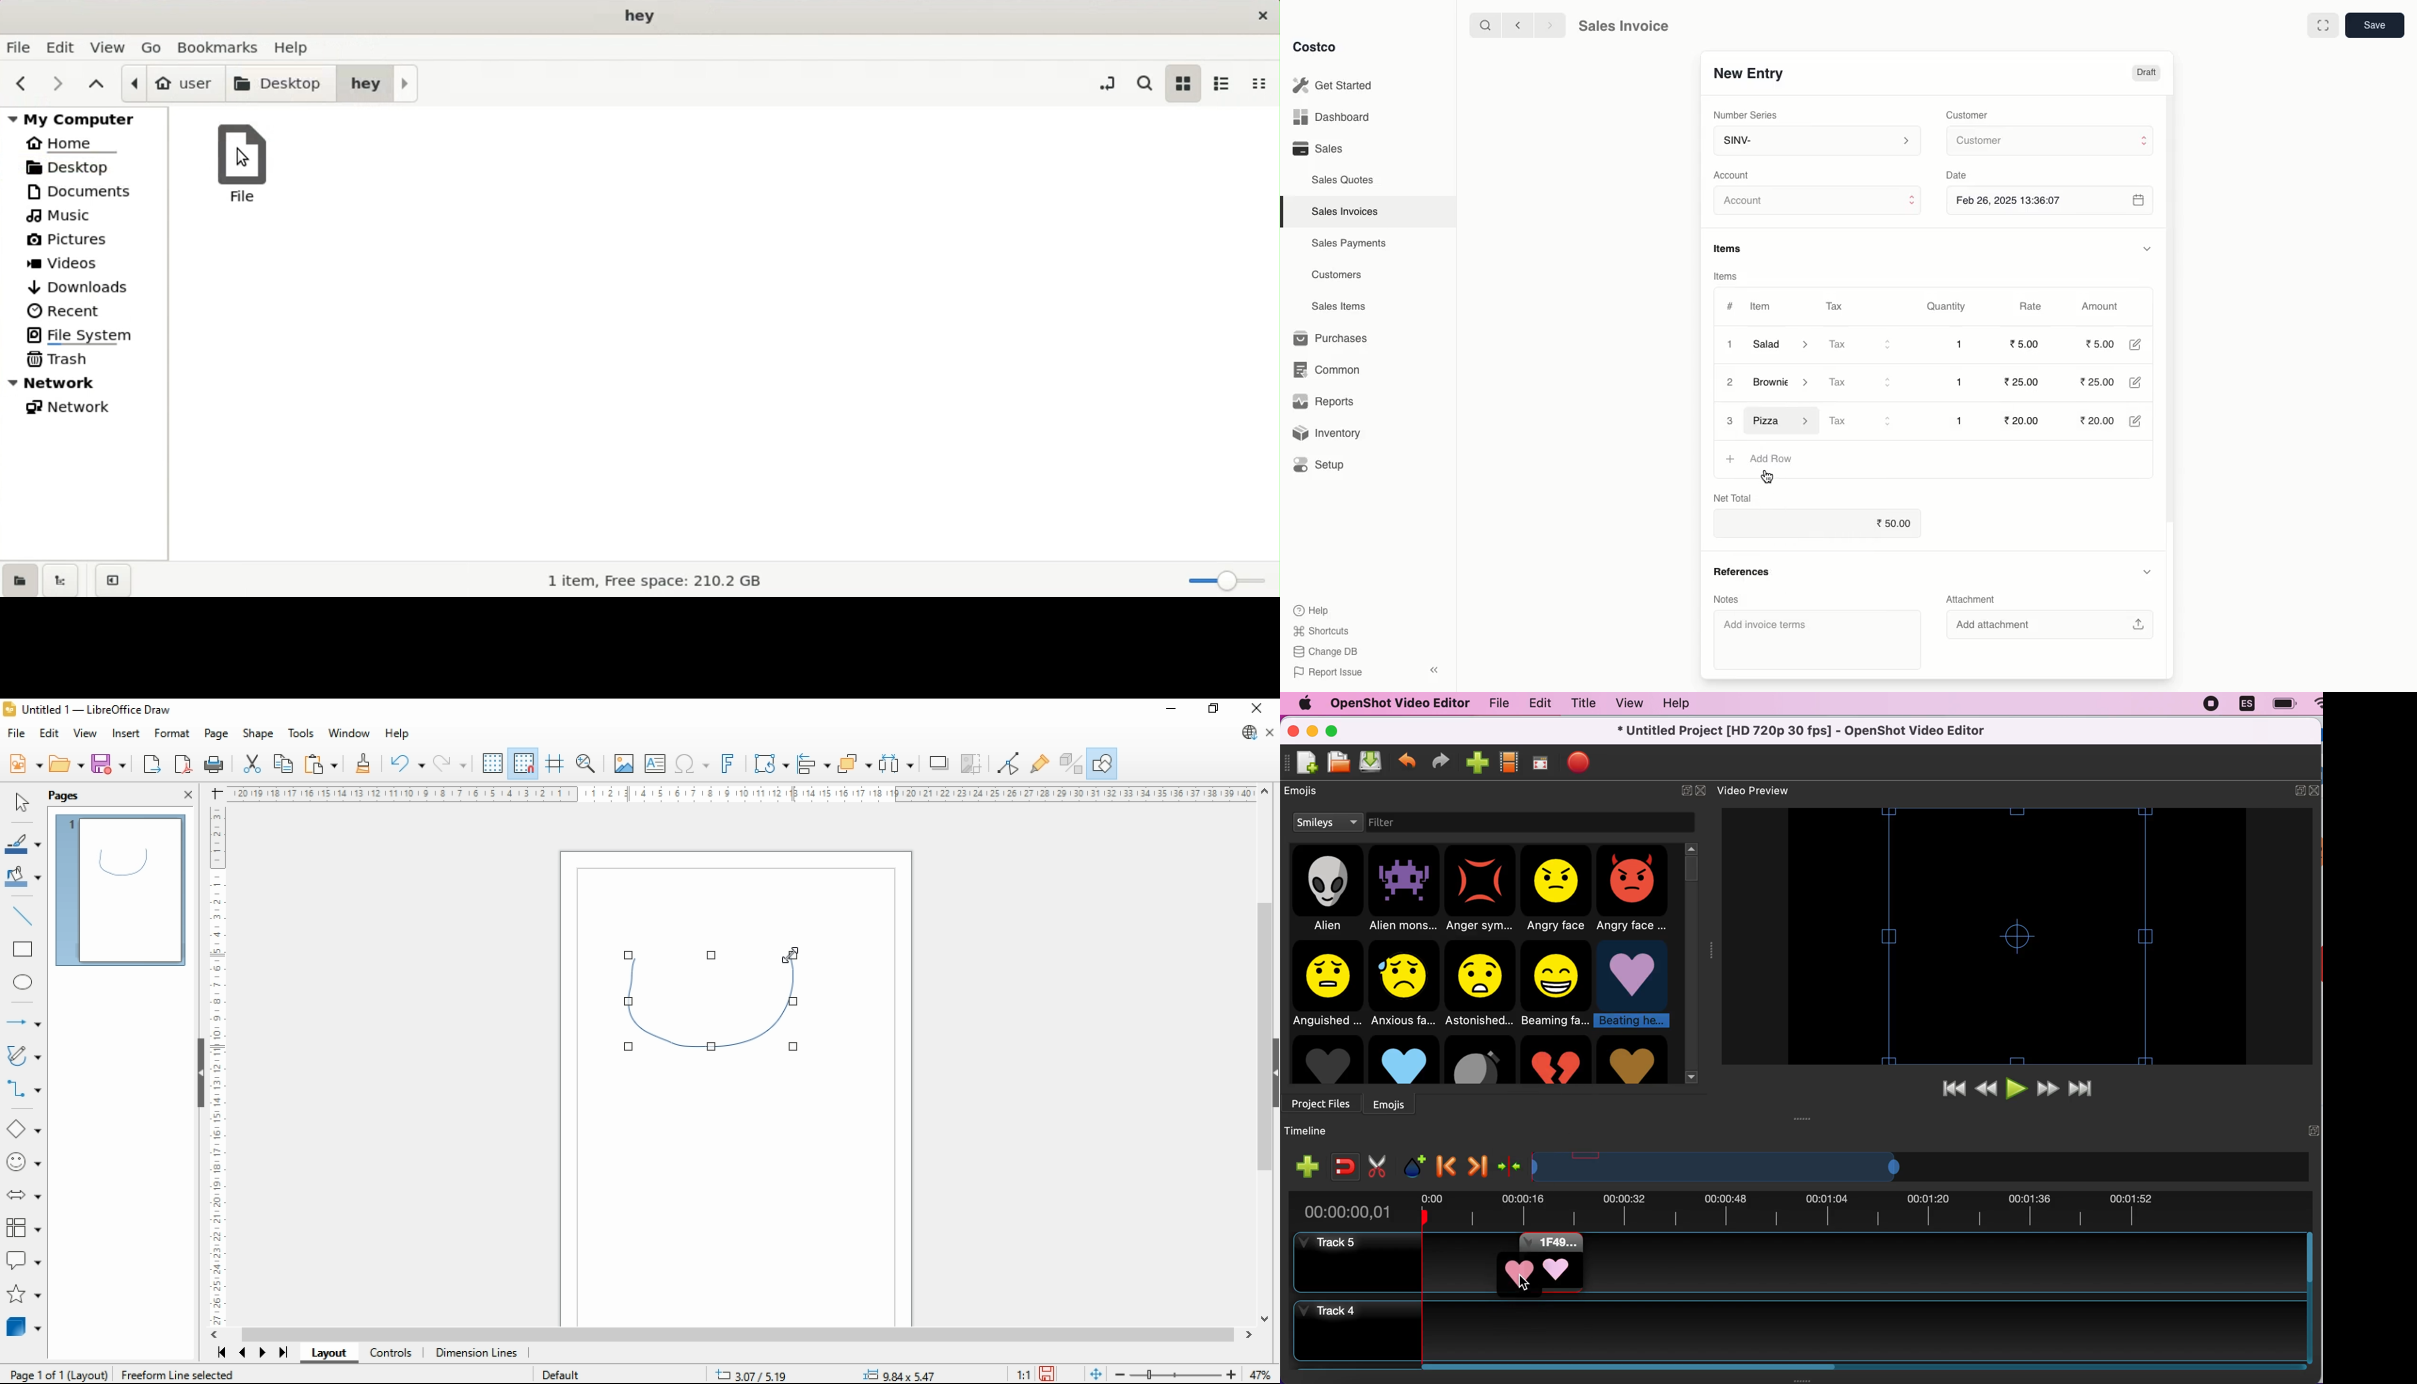  What do you see at coordinates (1337, 274) in the screenshot?
I see `Customers` at bounding box center [1337, 274].